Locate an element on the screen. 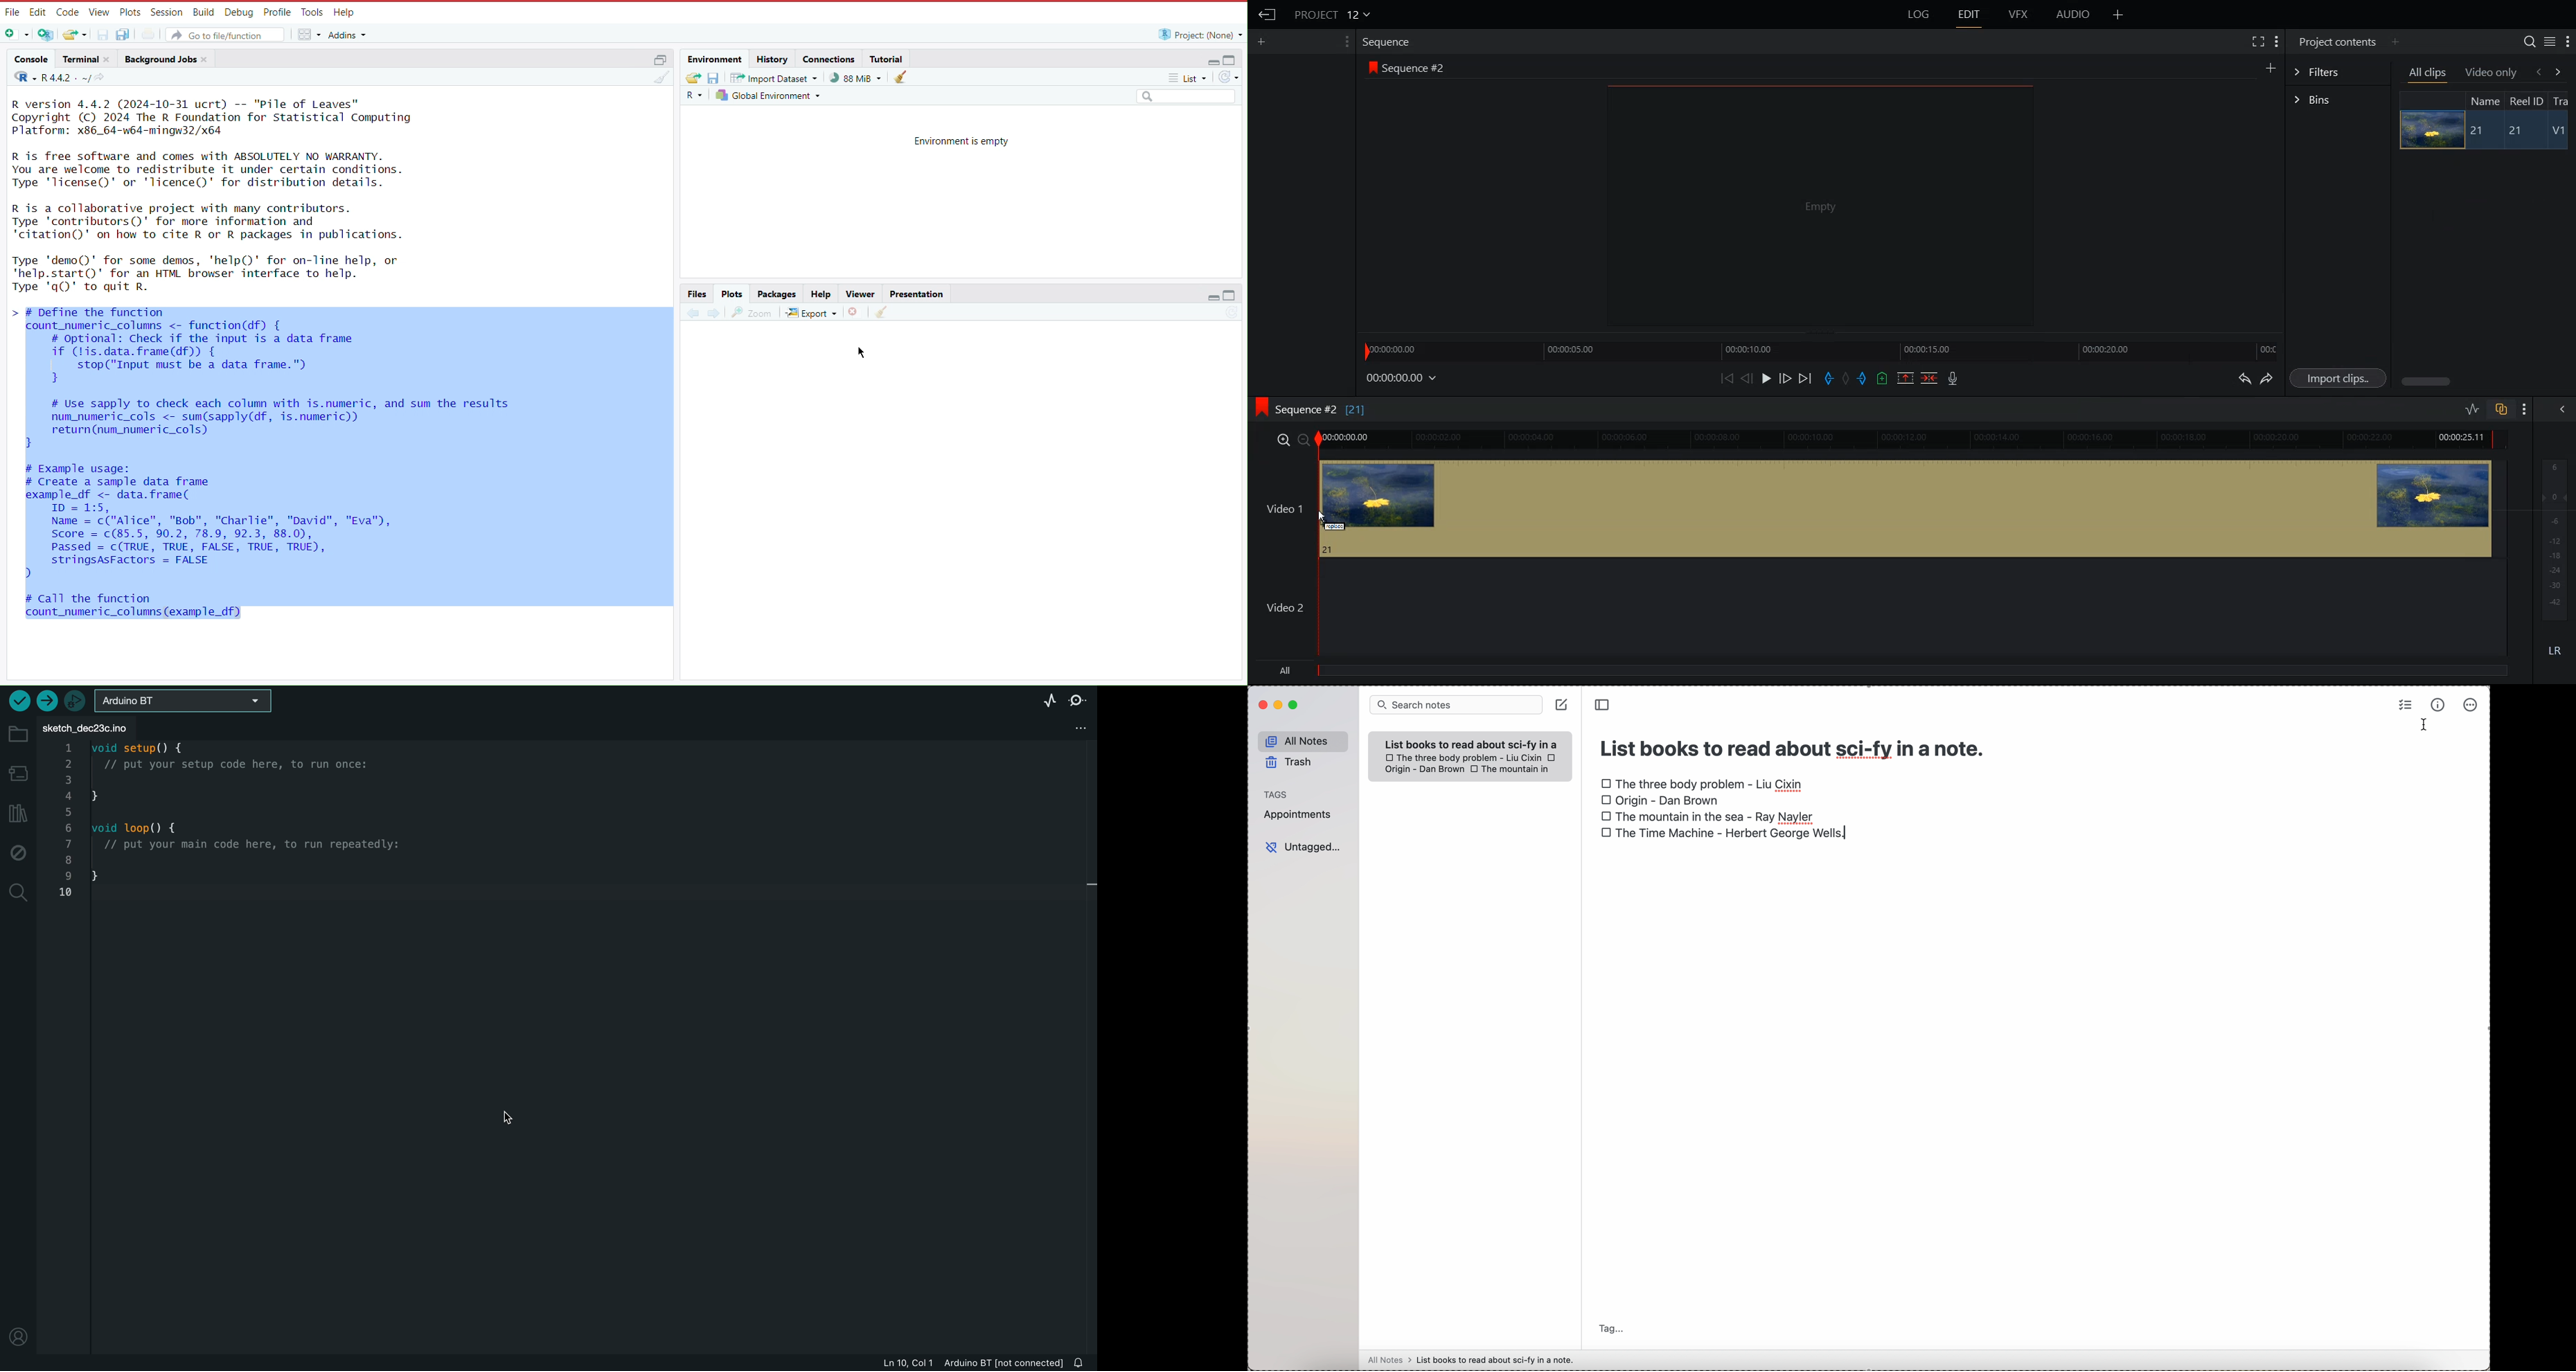 Image resolution: width=2576 pixels, height=1372 pixels. List is located at coordinates (1190, 80).